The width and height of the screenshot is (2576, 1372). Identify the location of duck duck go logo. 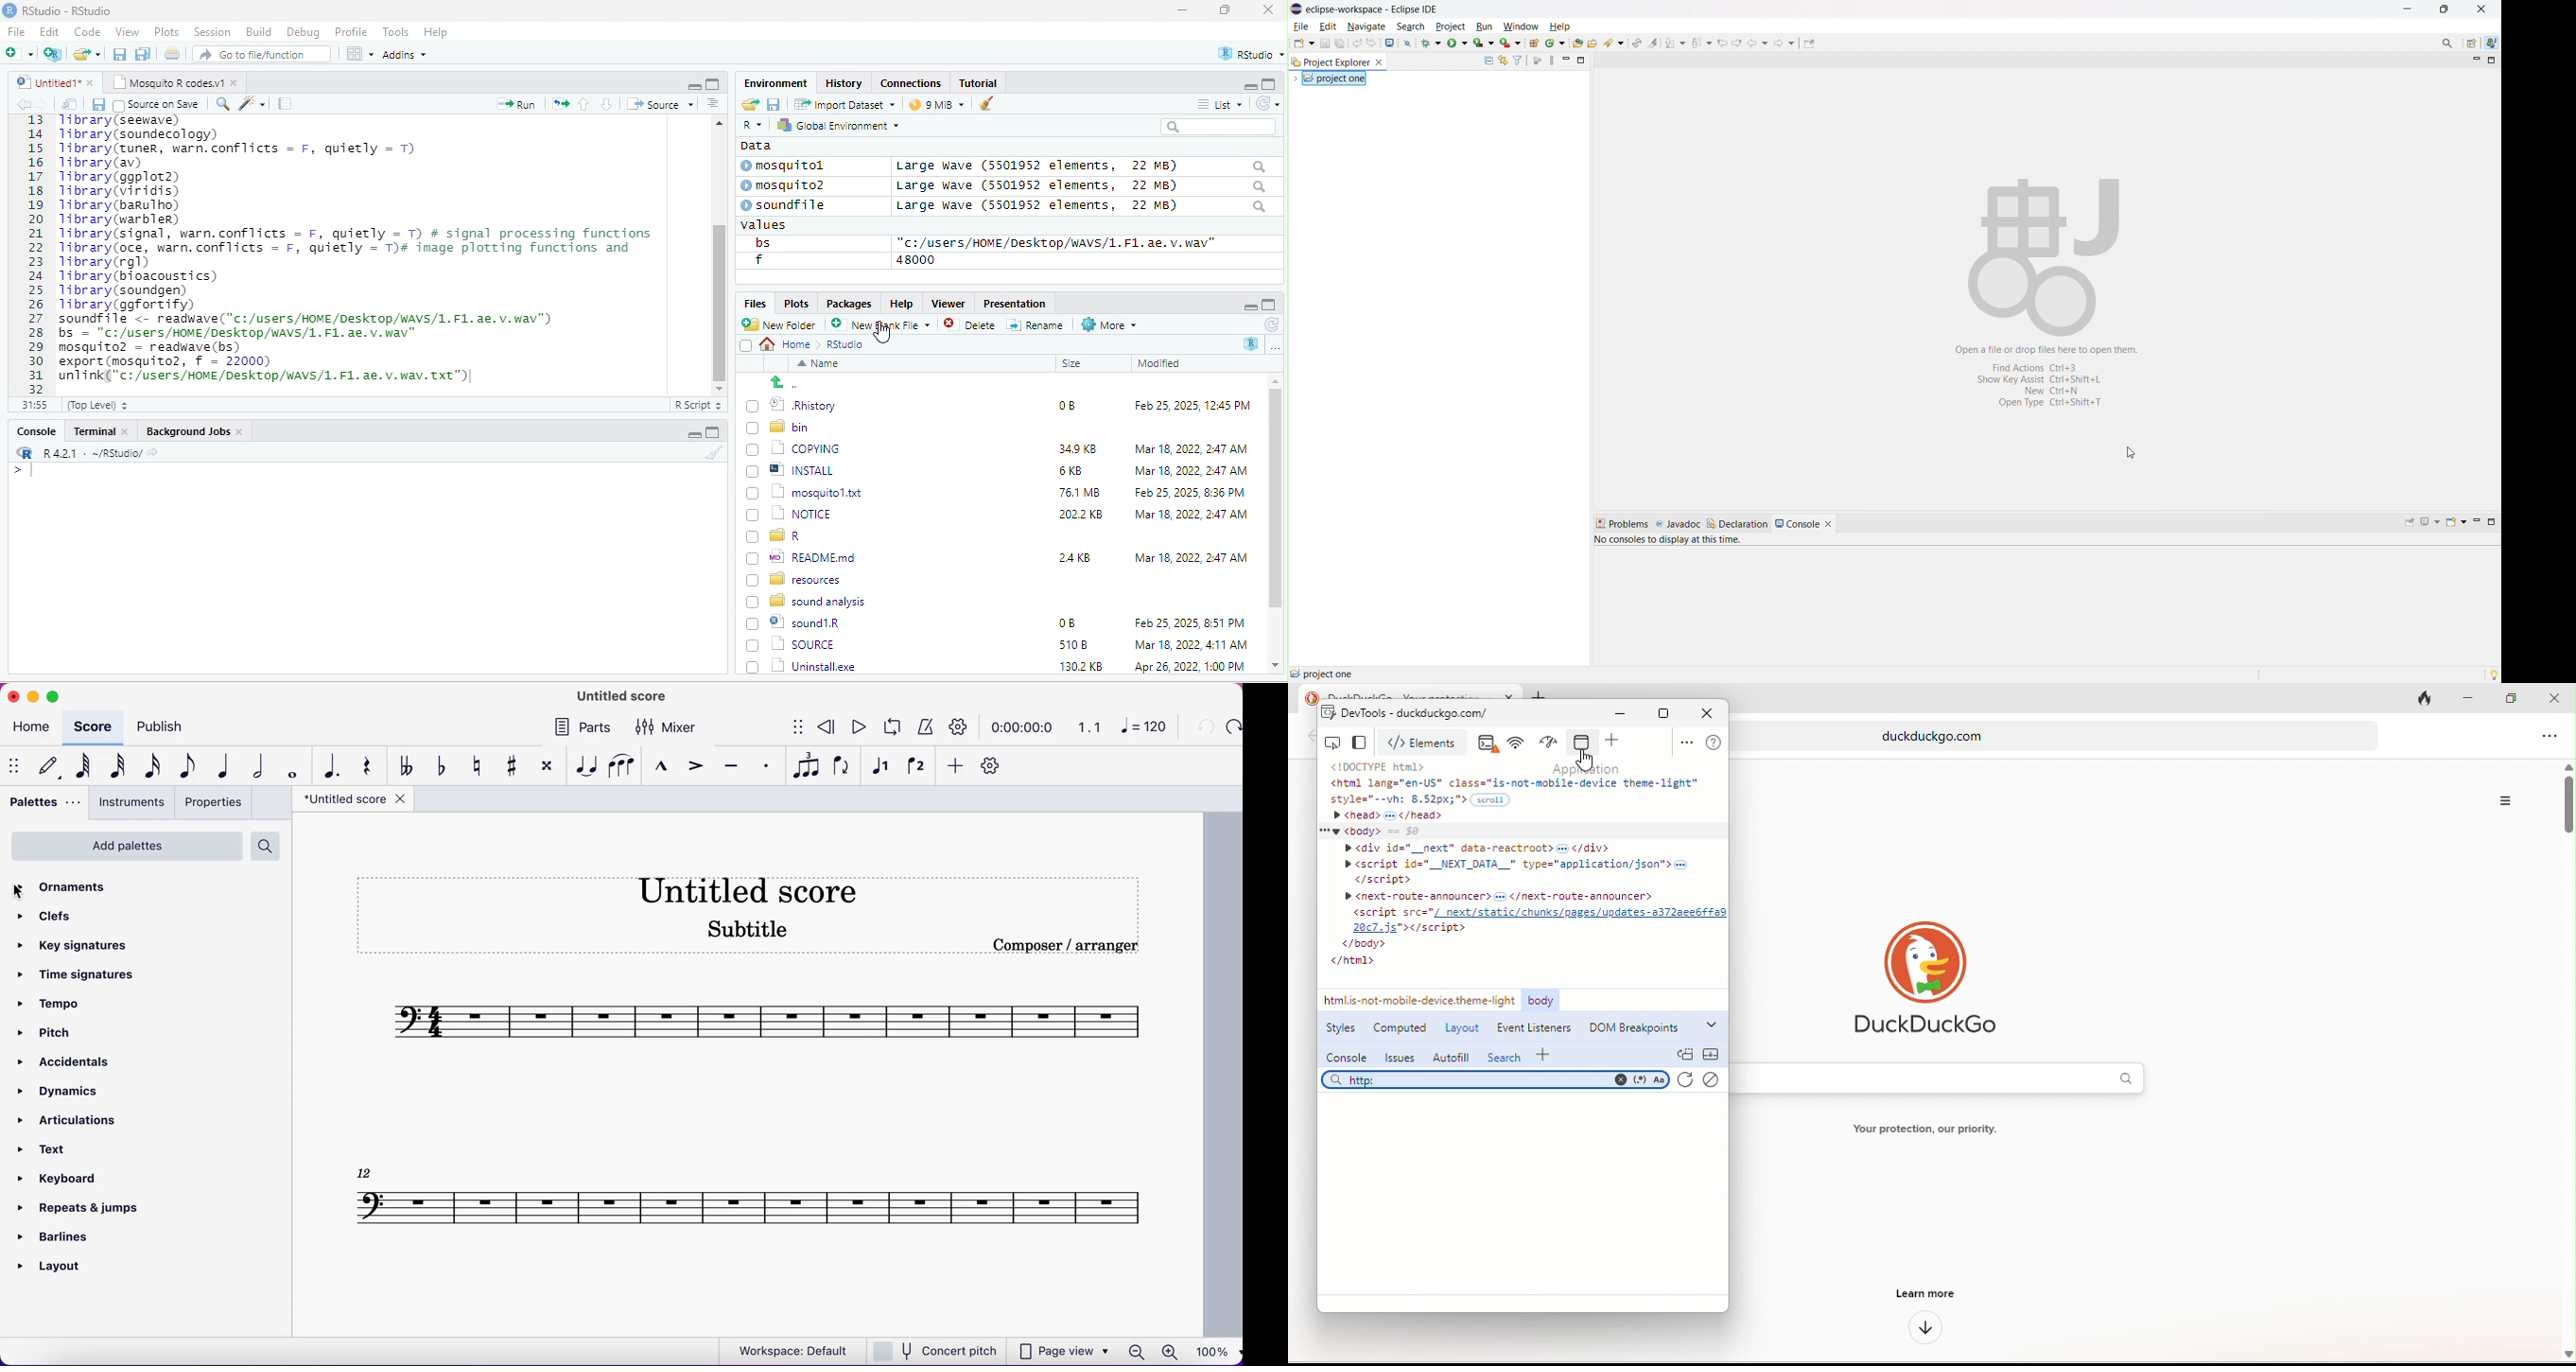
(1924, 979).